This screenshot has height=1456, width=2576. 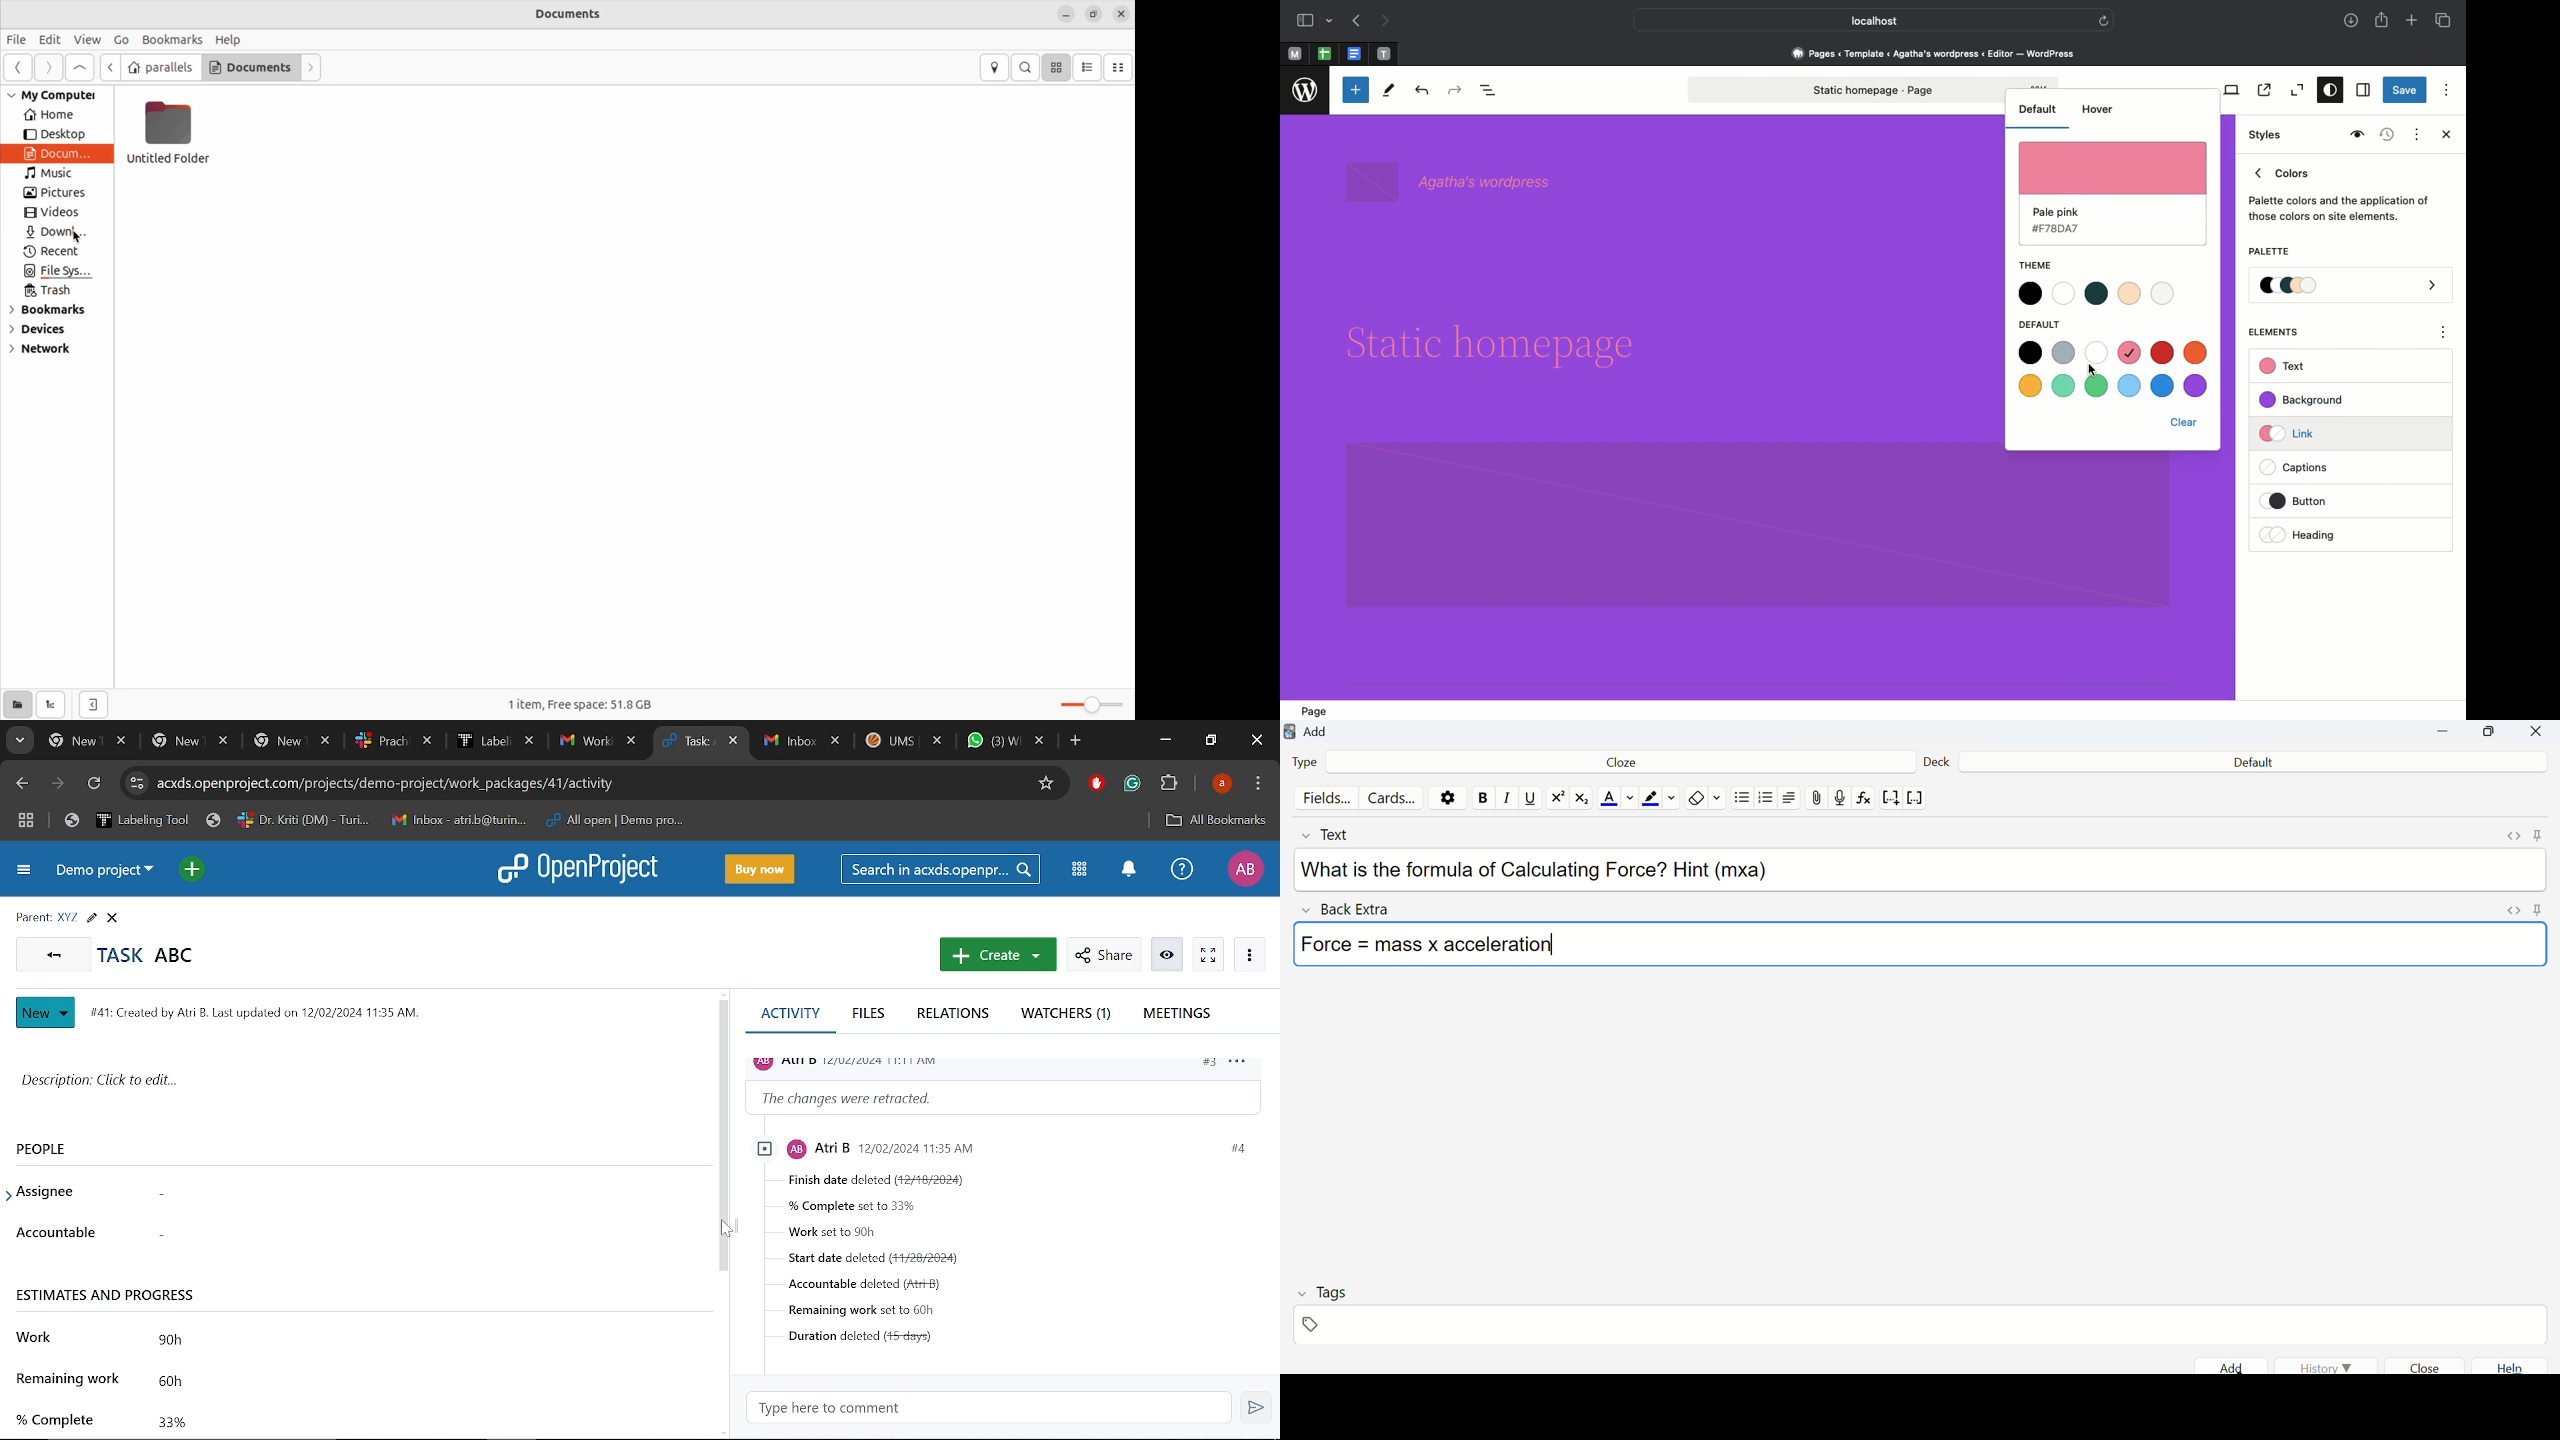 What do you see at coordinates (1439, 946) in the screenshot?
I see `Force = mass x acceleration` at bounding box center [1439, 946].